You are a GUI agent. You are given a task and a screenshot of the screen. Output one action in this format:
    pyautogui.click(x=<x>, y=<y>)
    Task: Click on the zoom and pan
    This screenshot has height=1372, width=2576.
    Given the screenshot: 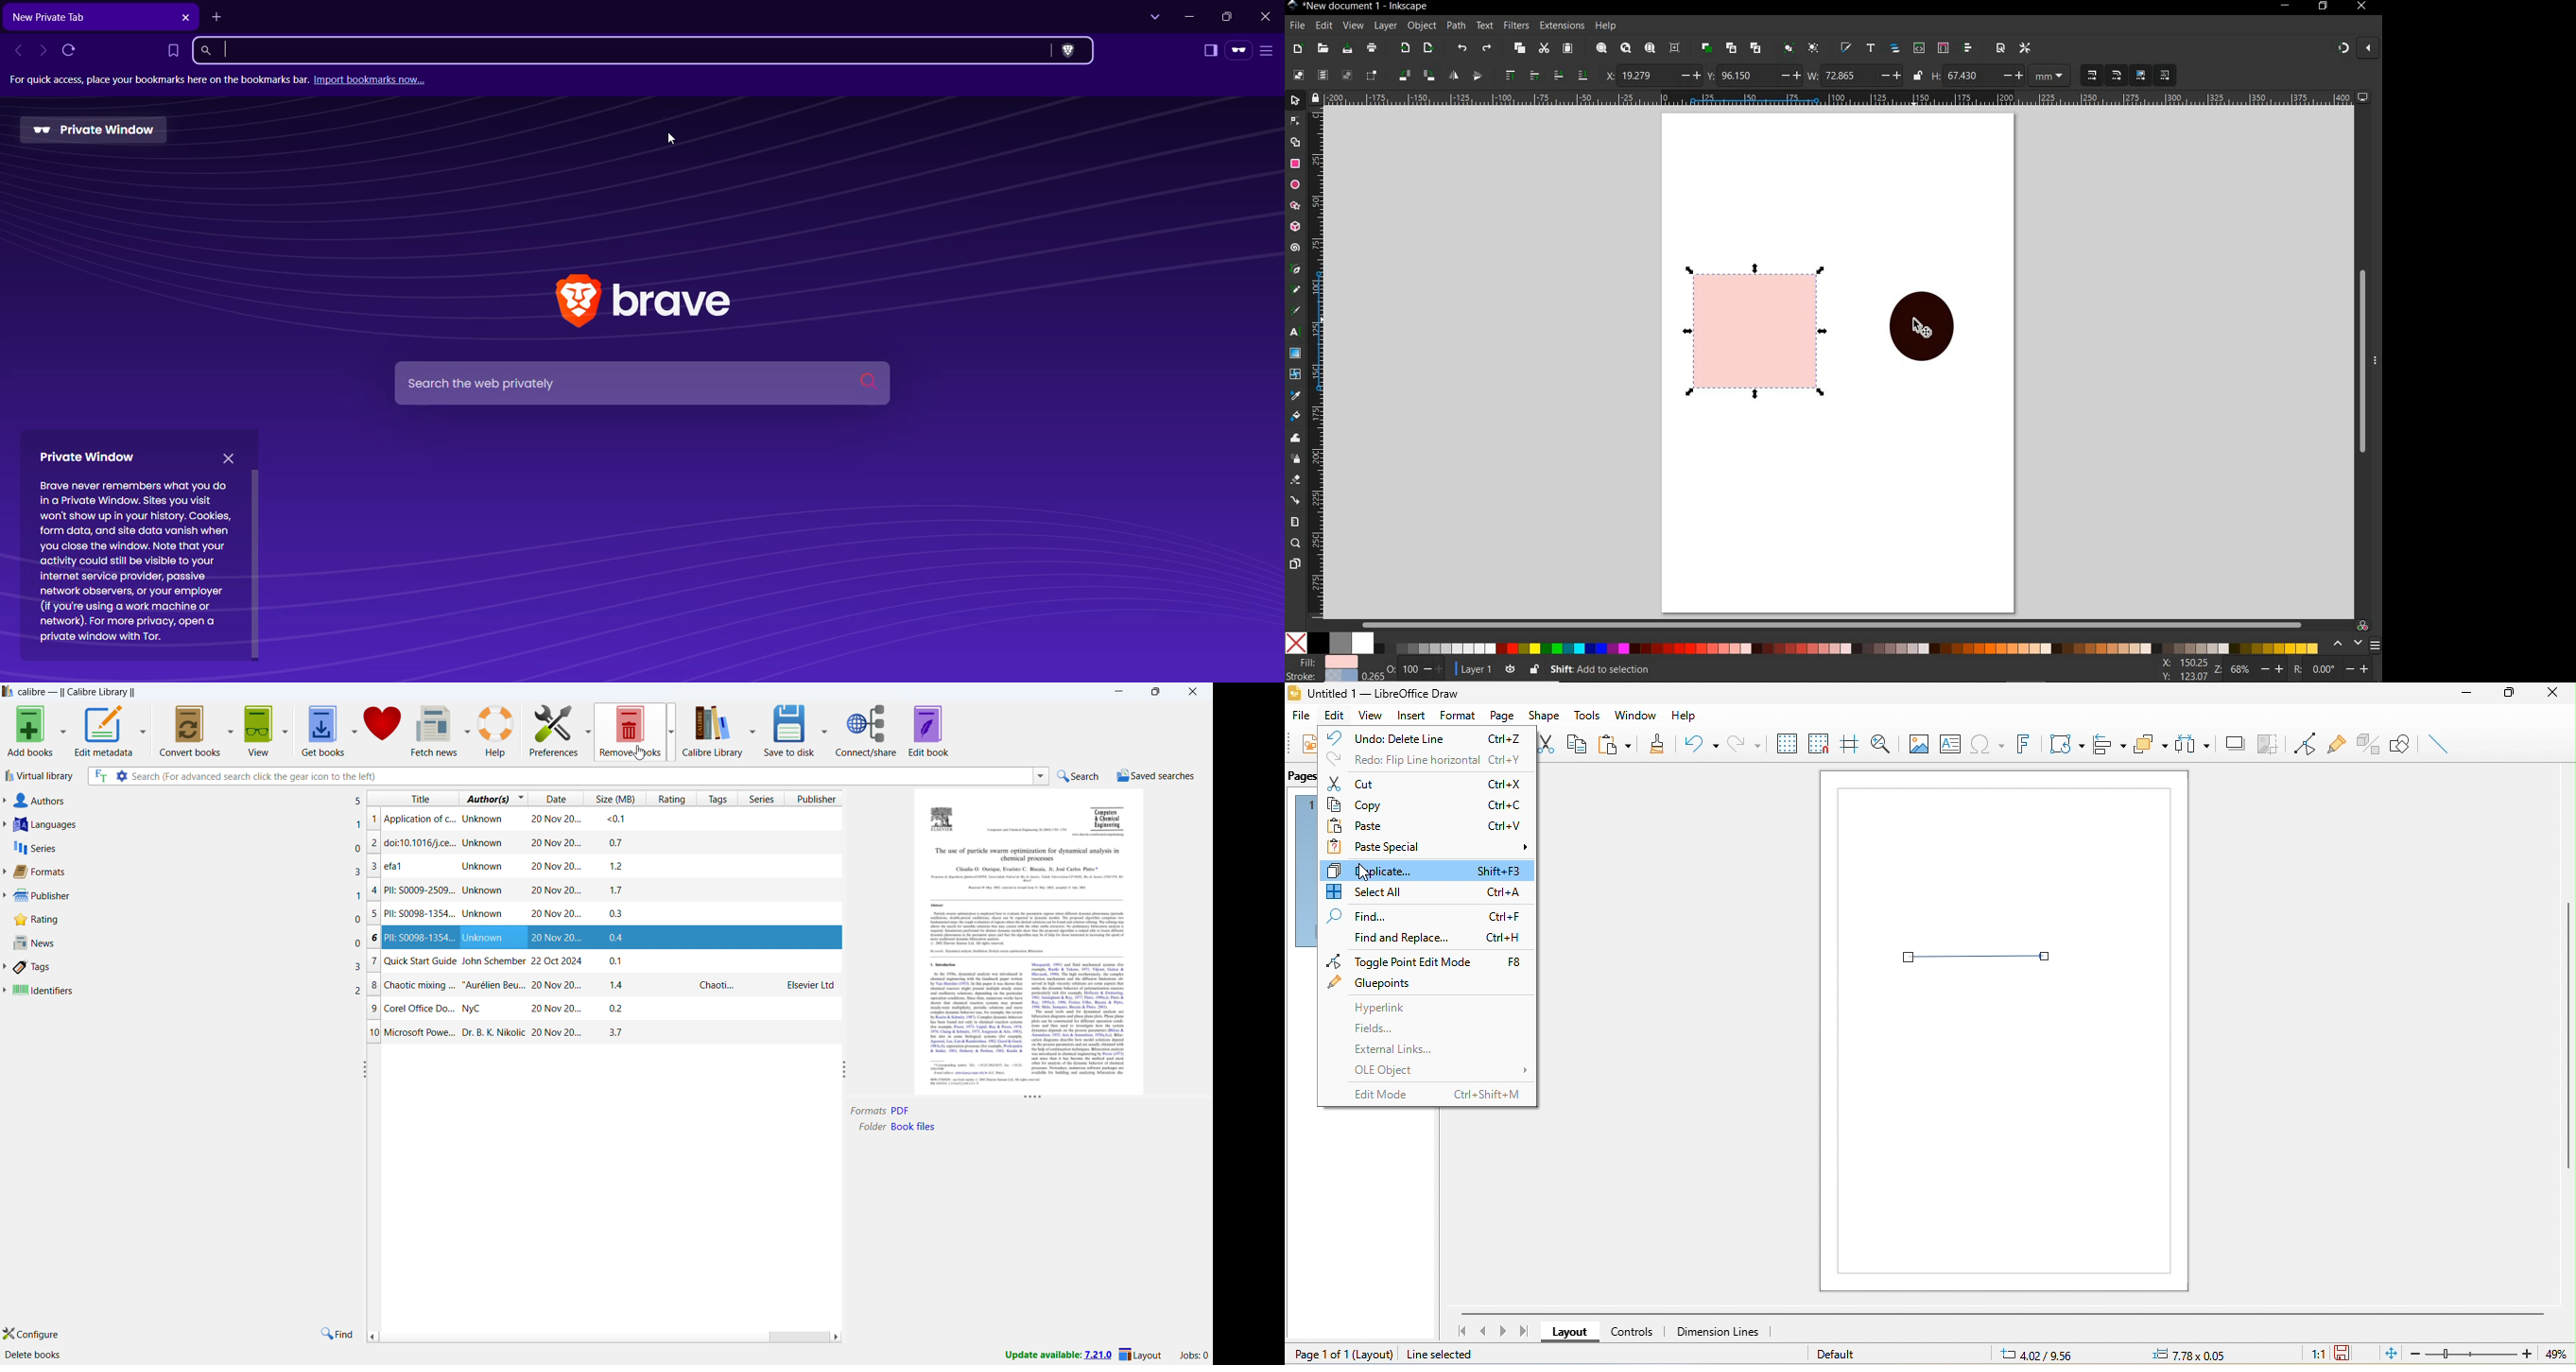 What is the action you would take?
    pyautogui.click(x=1878, y=742)
    